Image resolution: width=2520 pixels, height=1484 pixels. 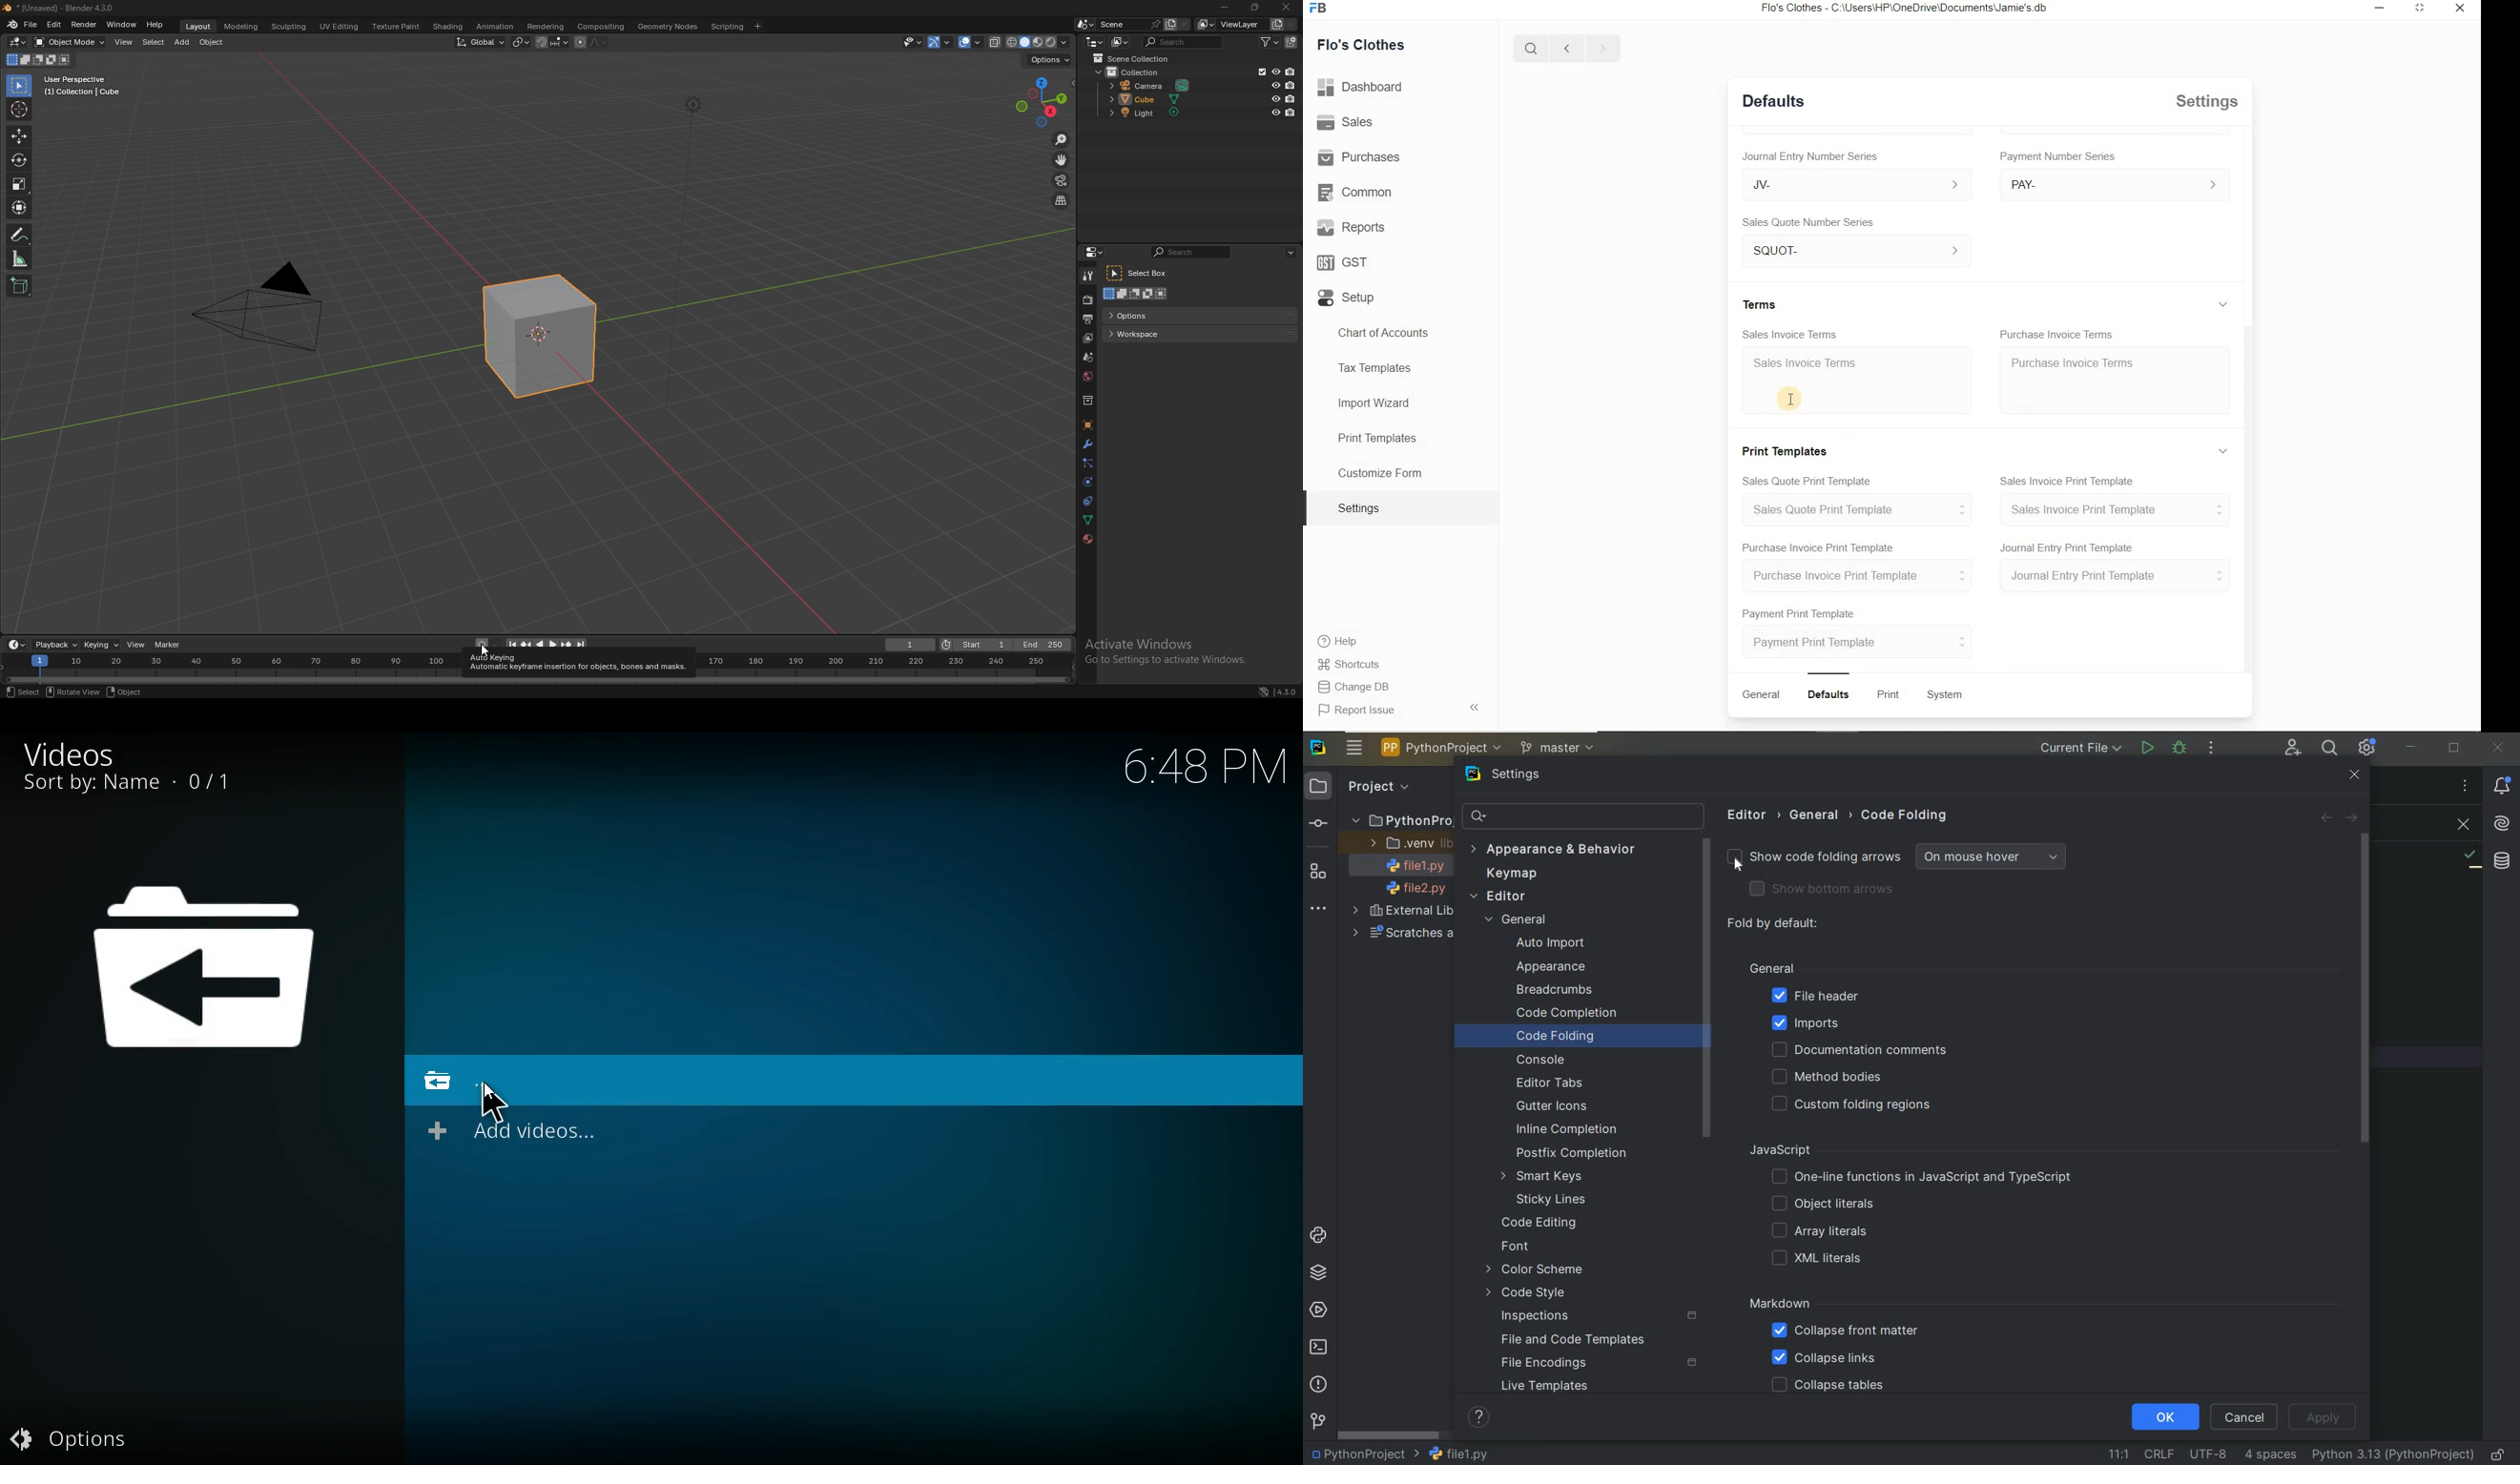 What do you see at coordinates (1400, 404) in the screenshot?
I see `Import Wizard` at bounding box center [1400, 404].